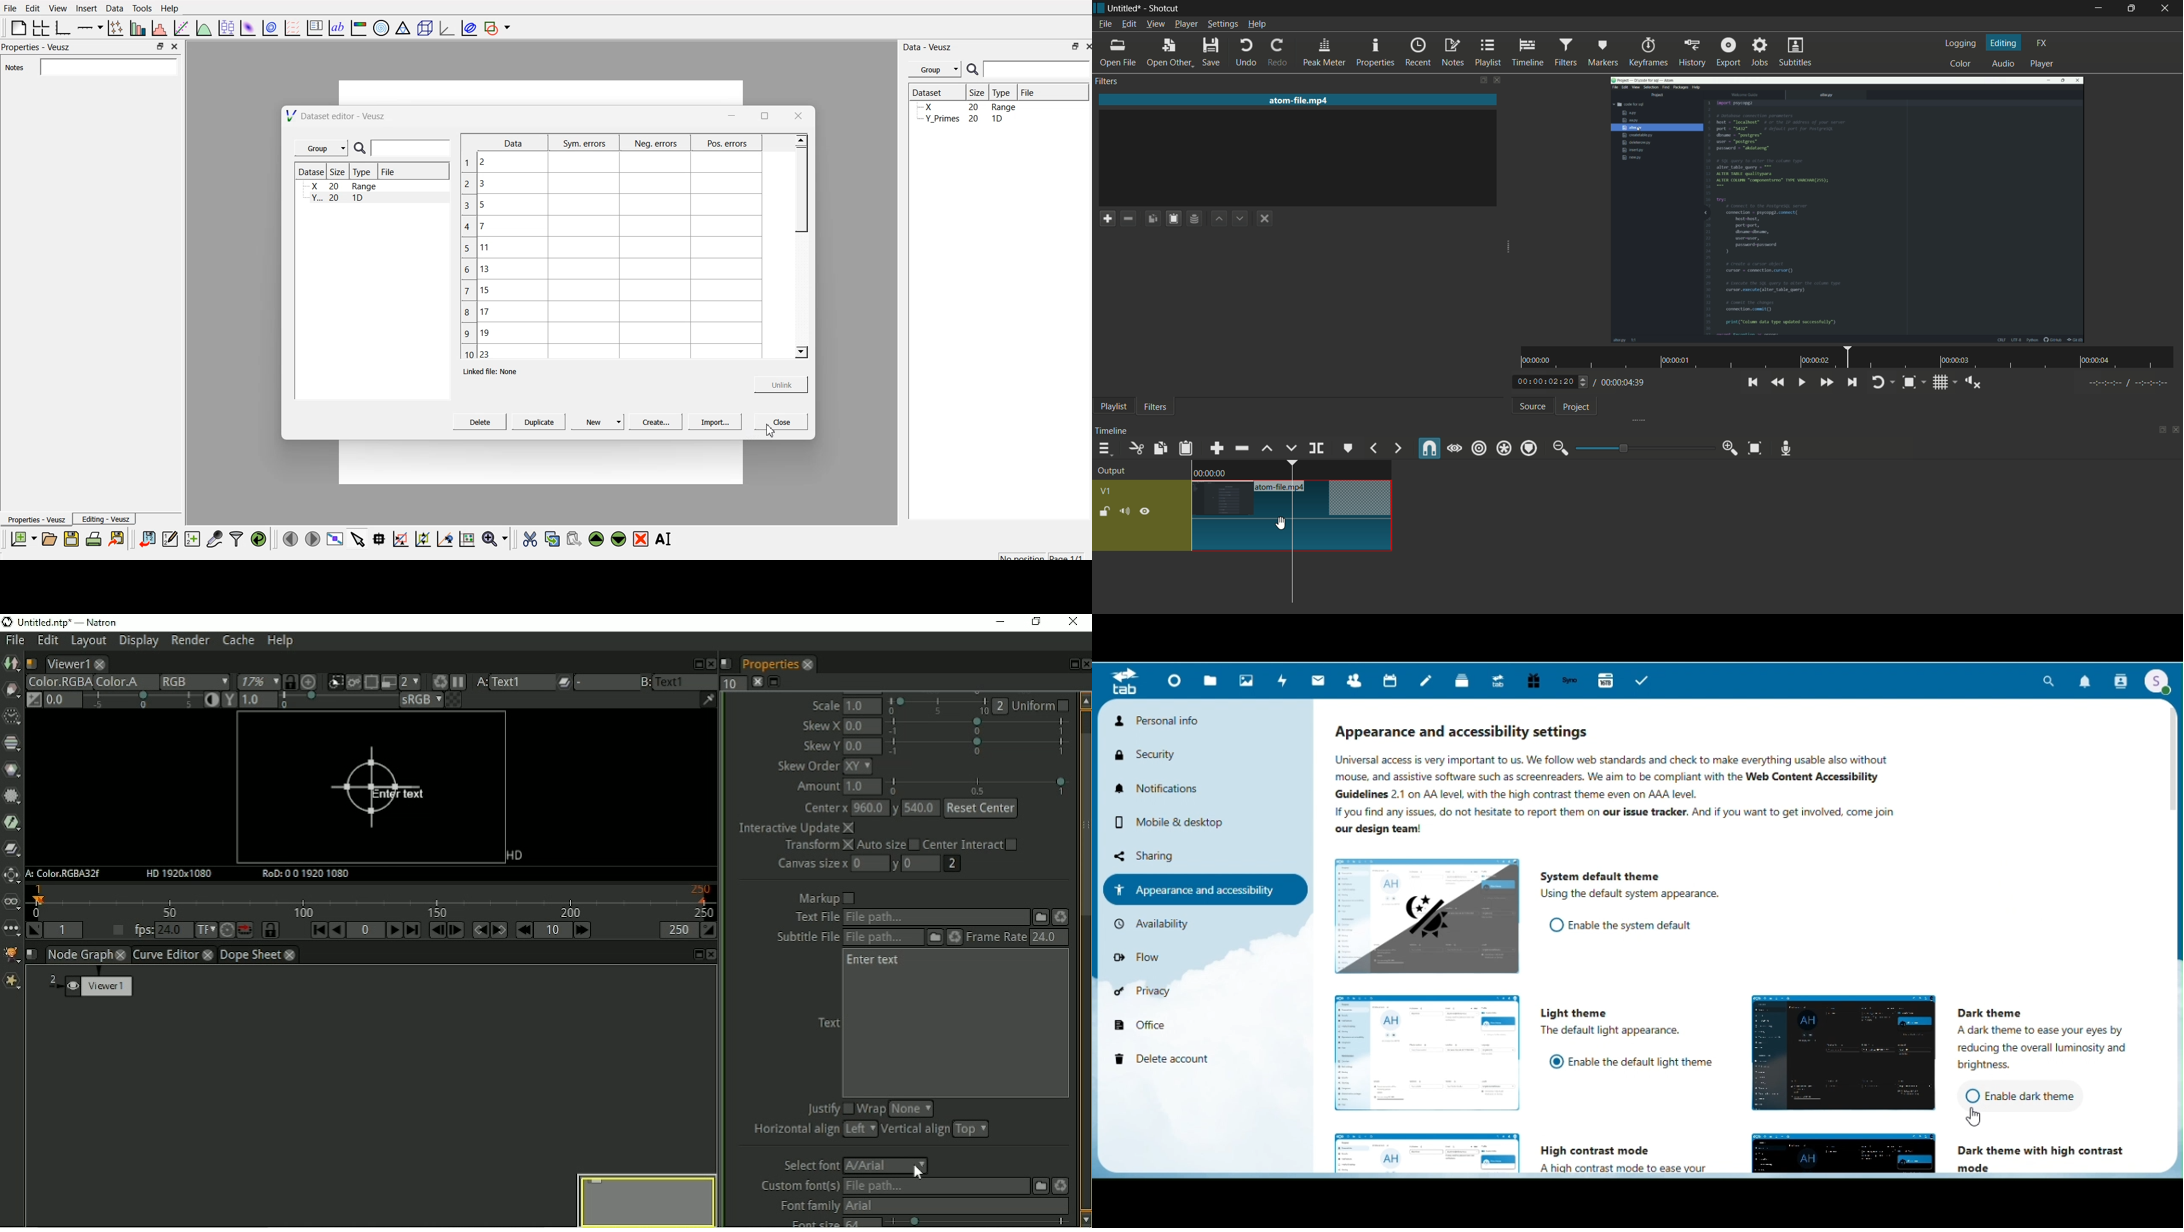 The height and width of the screenshot is (1232, 2184). I want to click on search bar, so click(410, 149).